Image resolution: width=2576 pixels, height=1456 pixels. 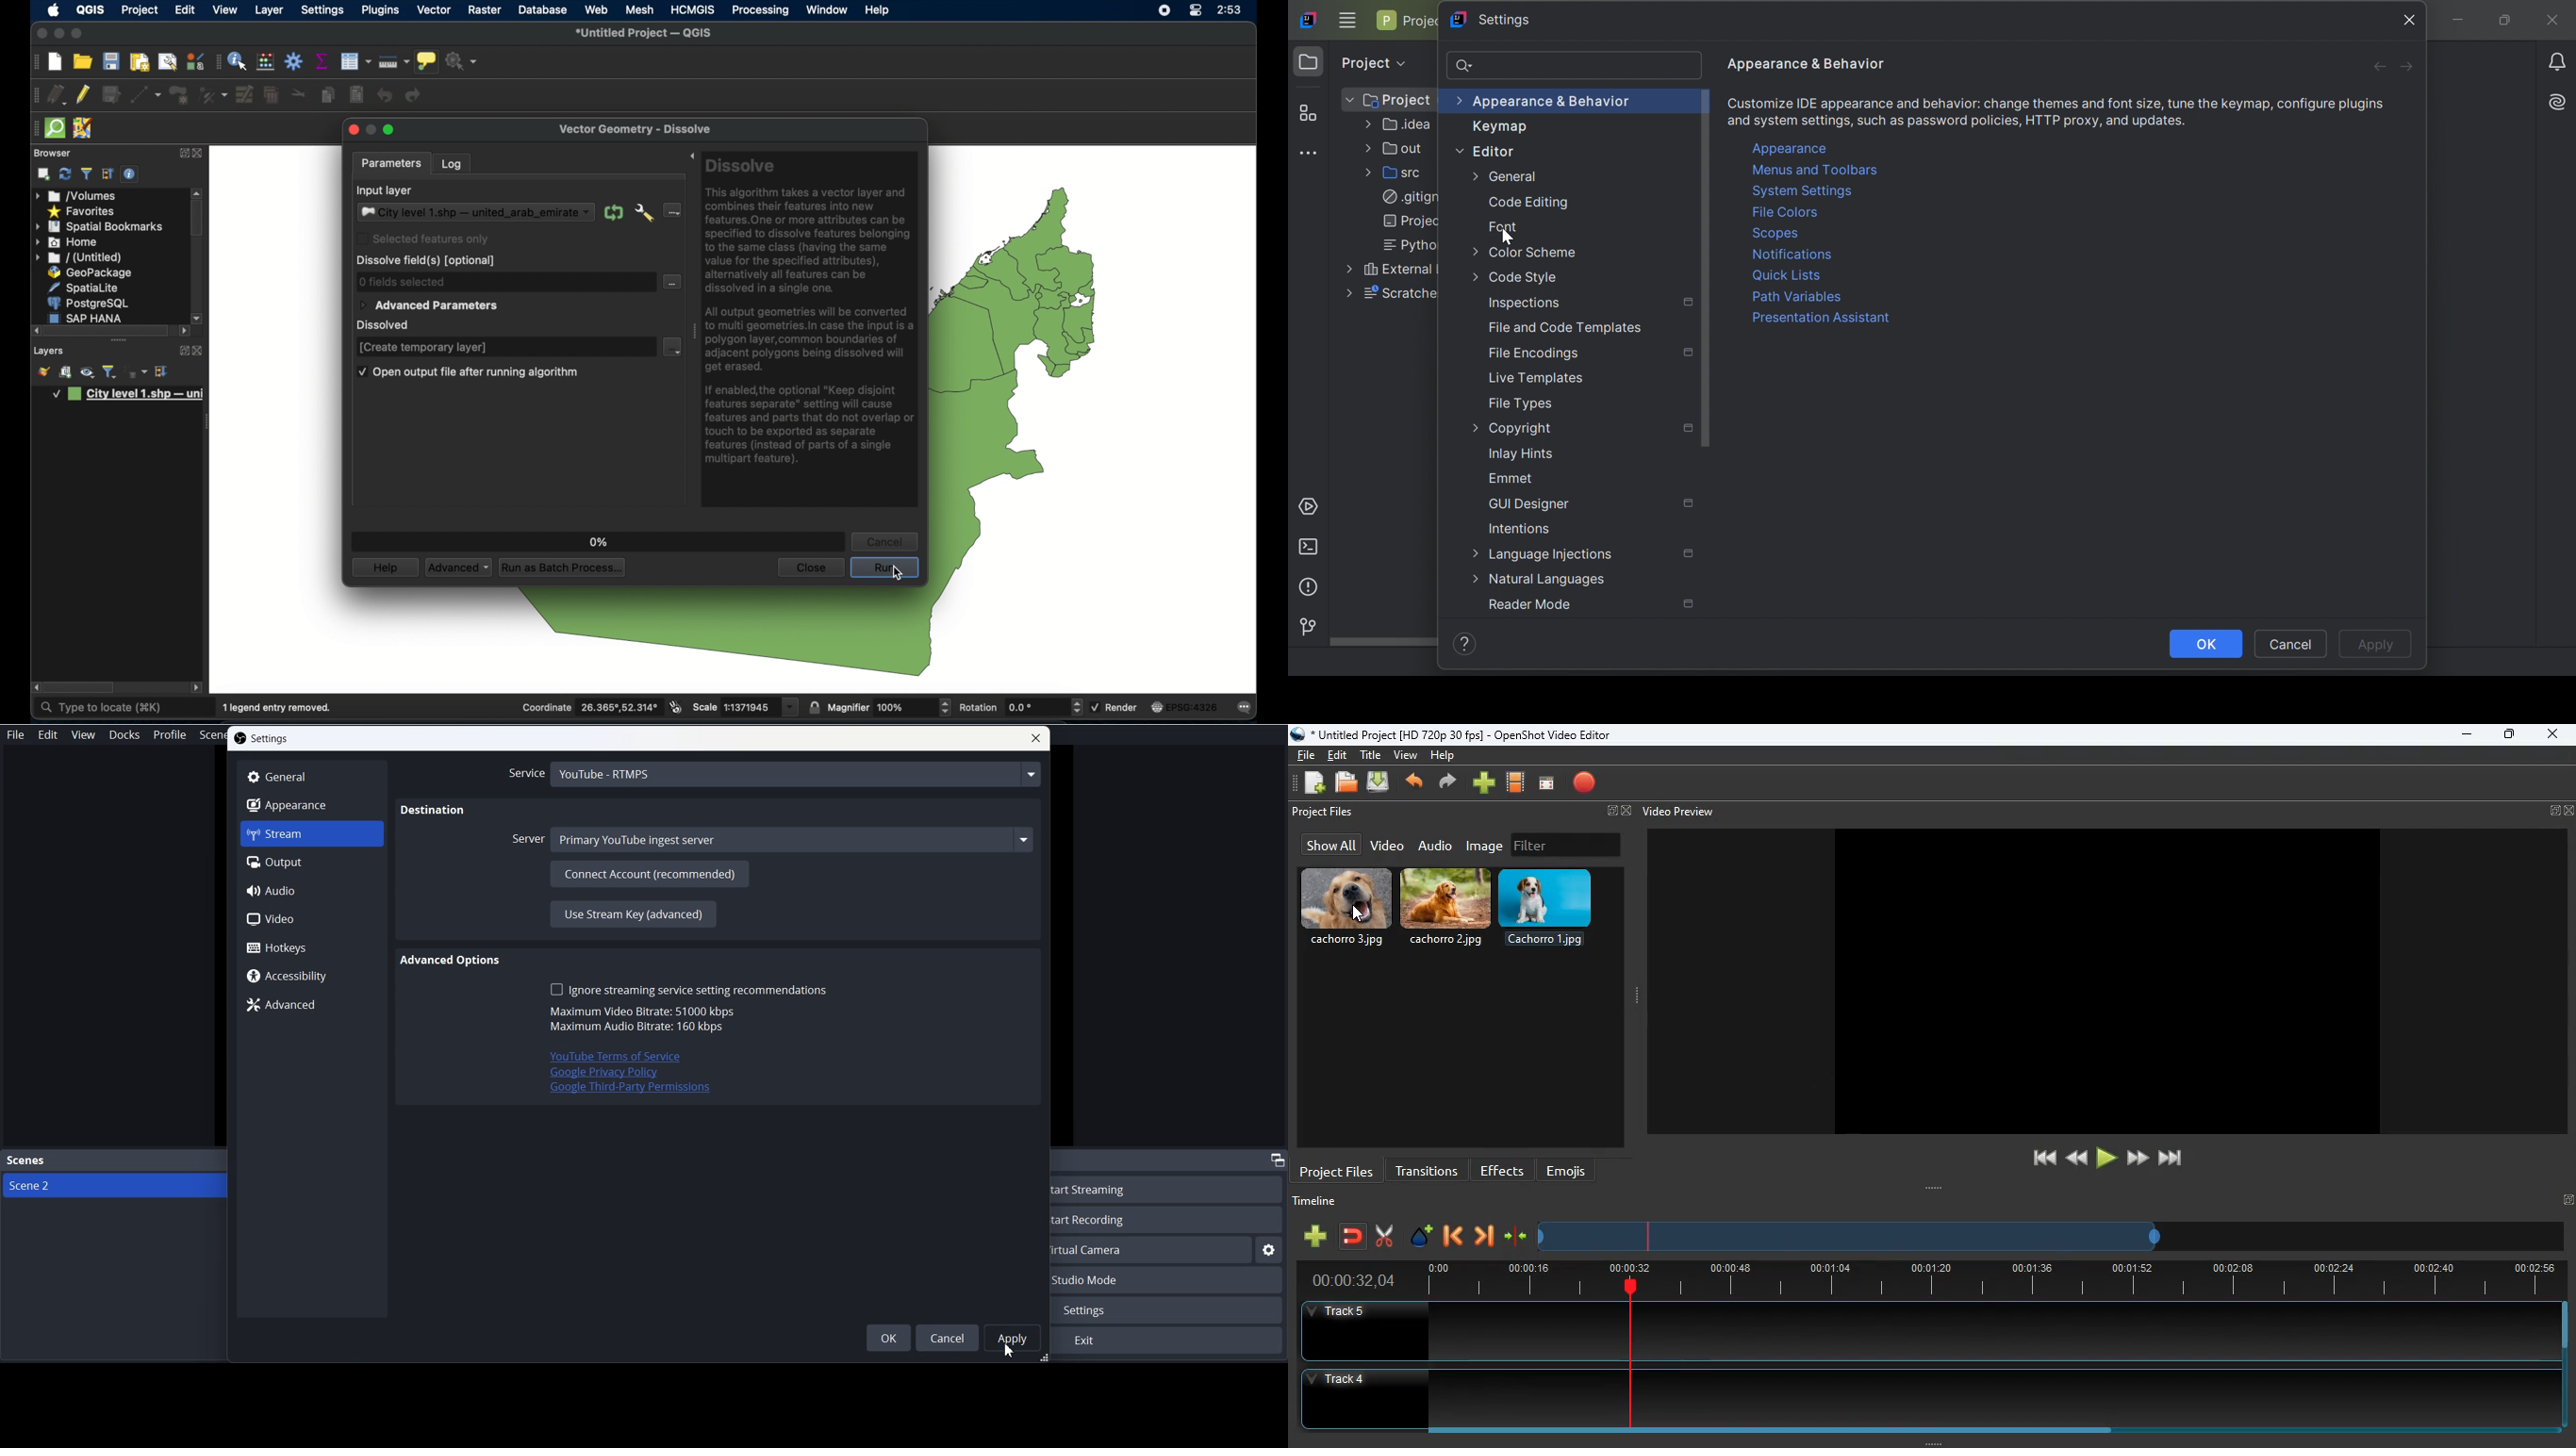 What do you see at coordinates (40, 34) in the screenshot?
I see `maximize` at bounding box center [40, 34].